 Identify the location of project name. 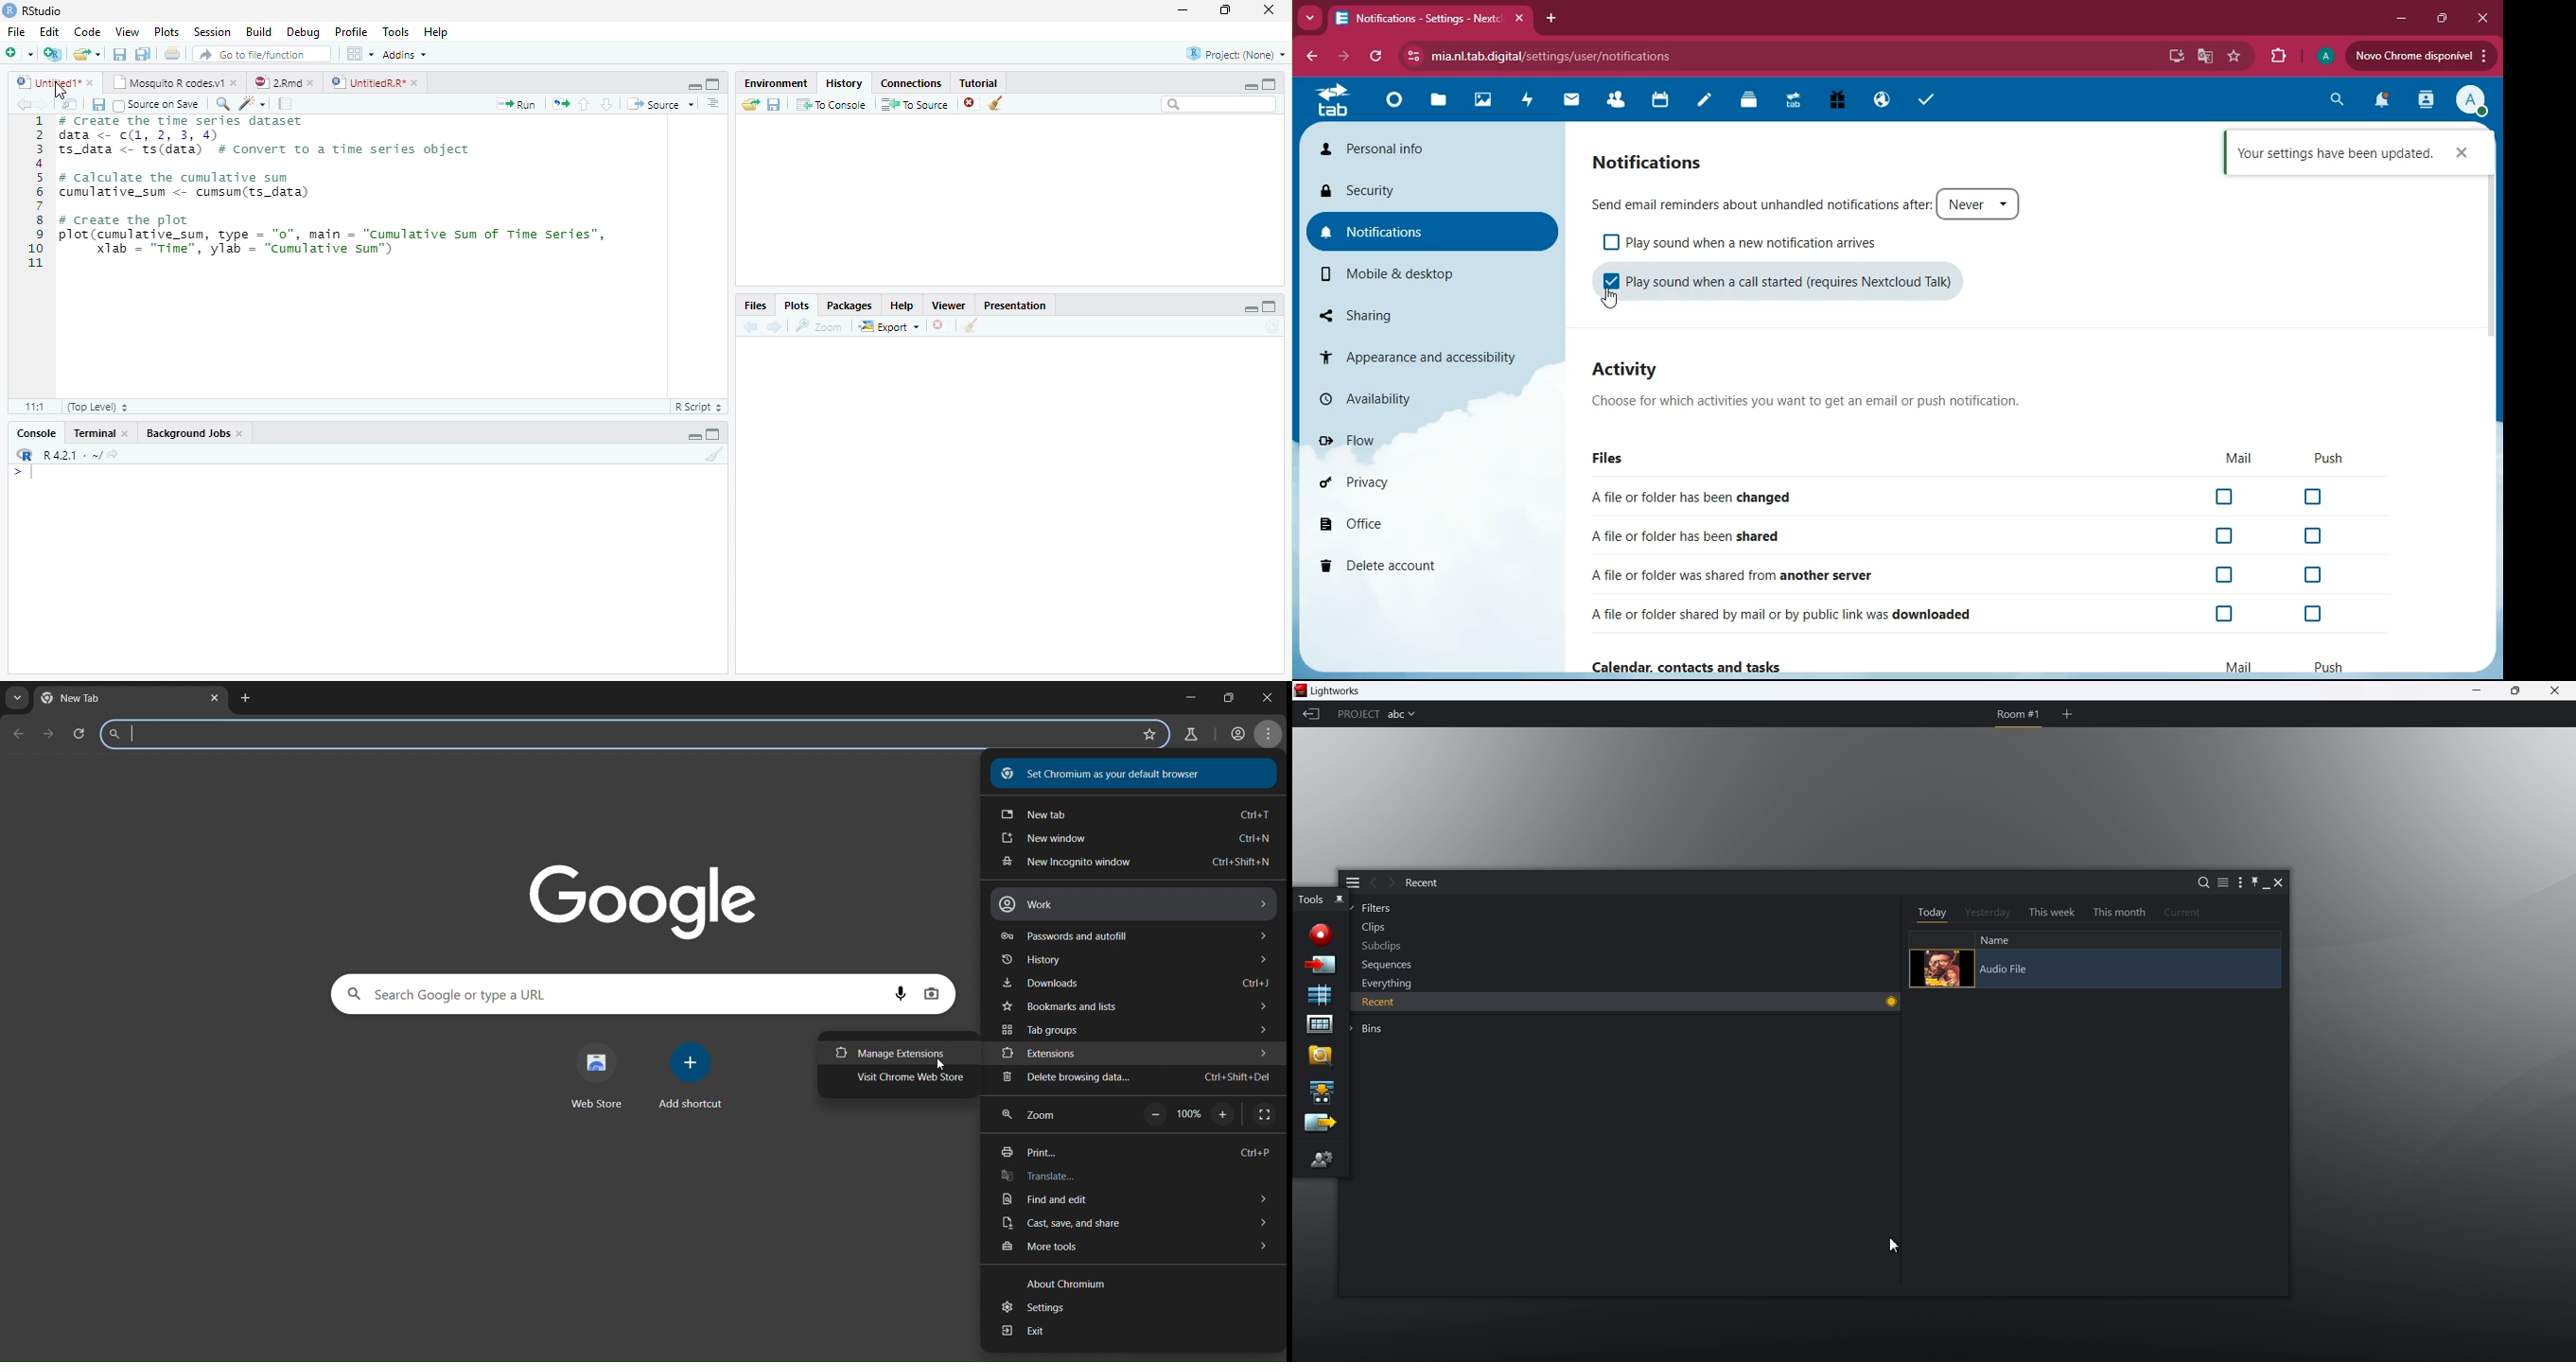
(1402, 716).